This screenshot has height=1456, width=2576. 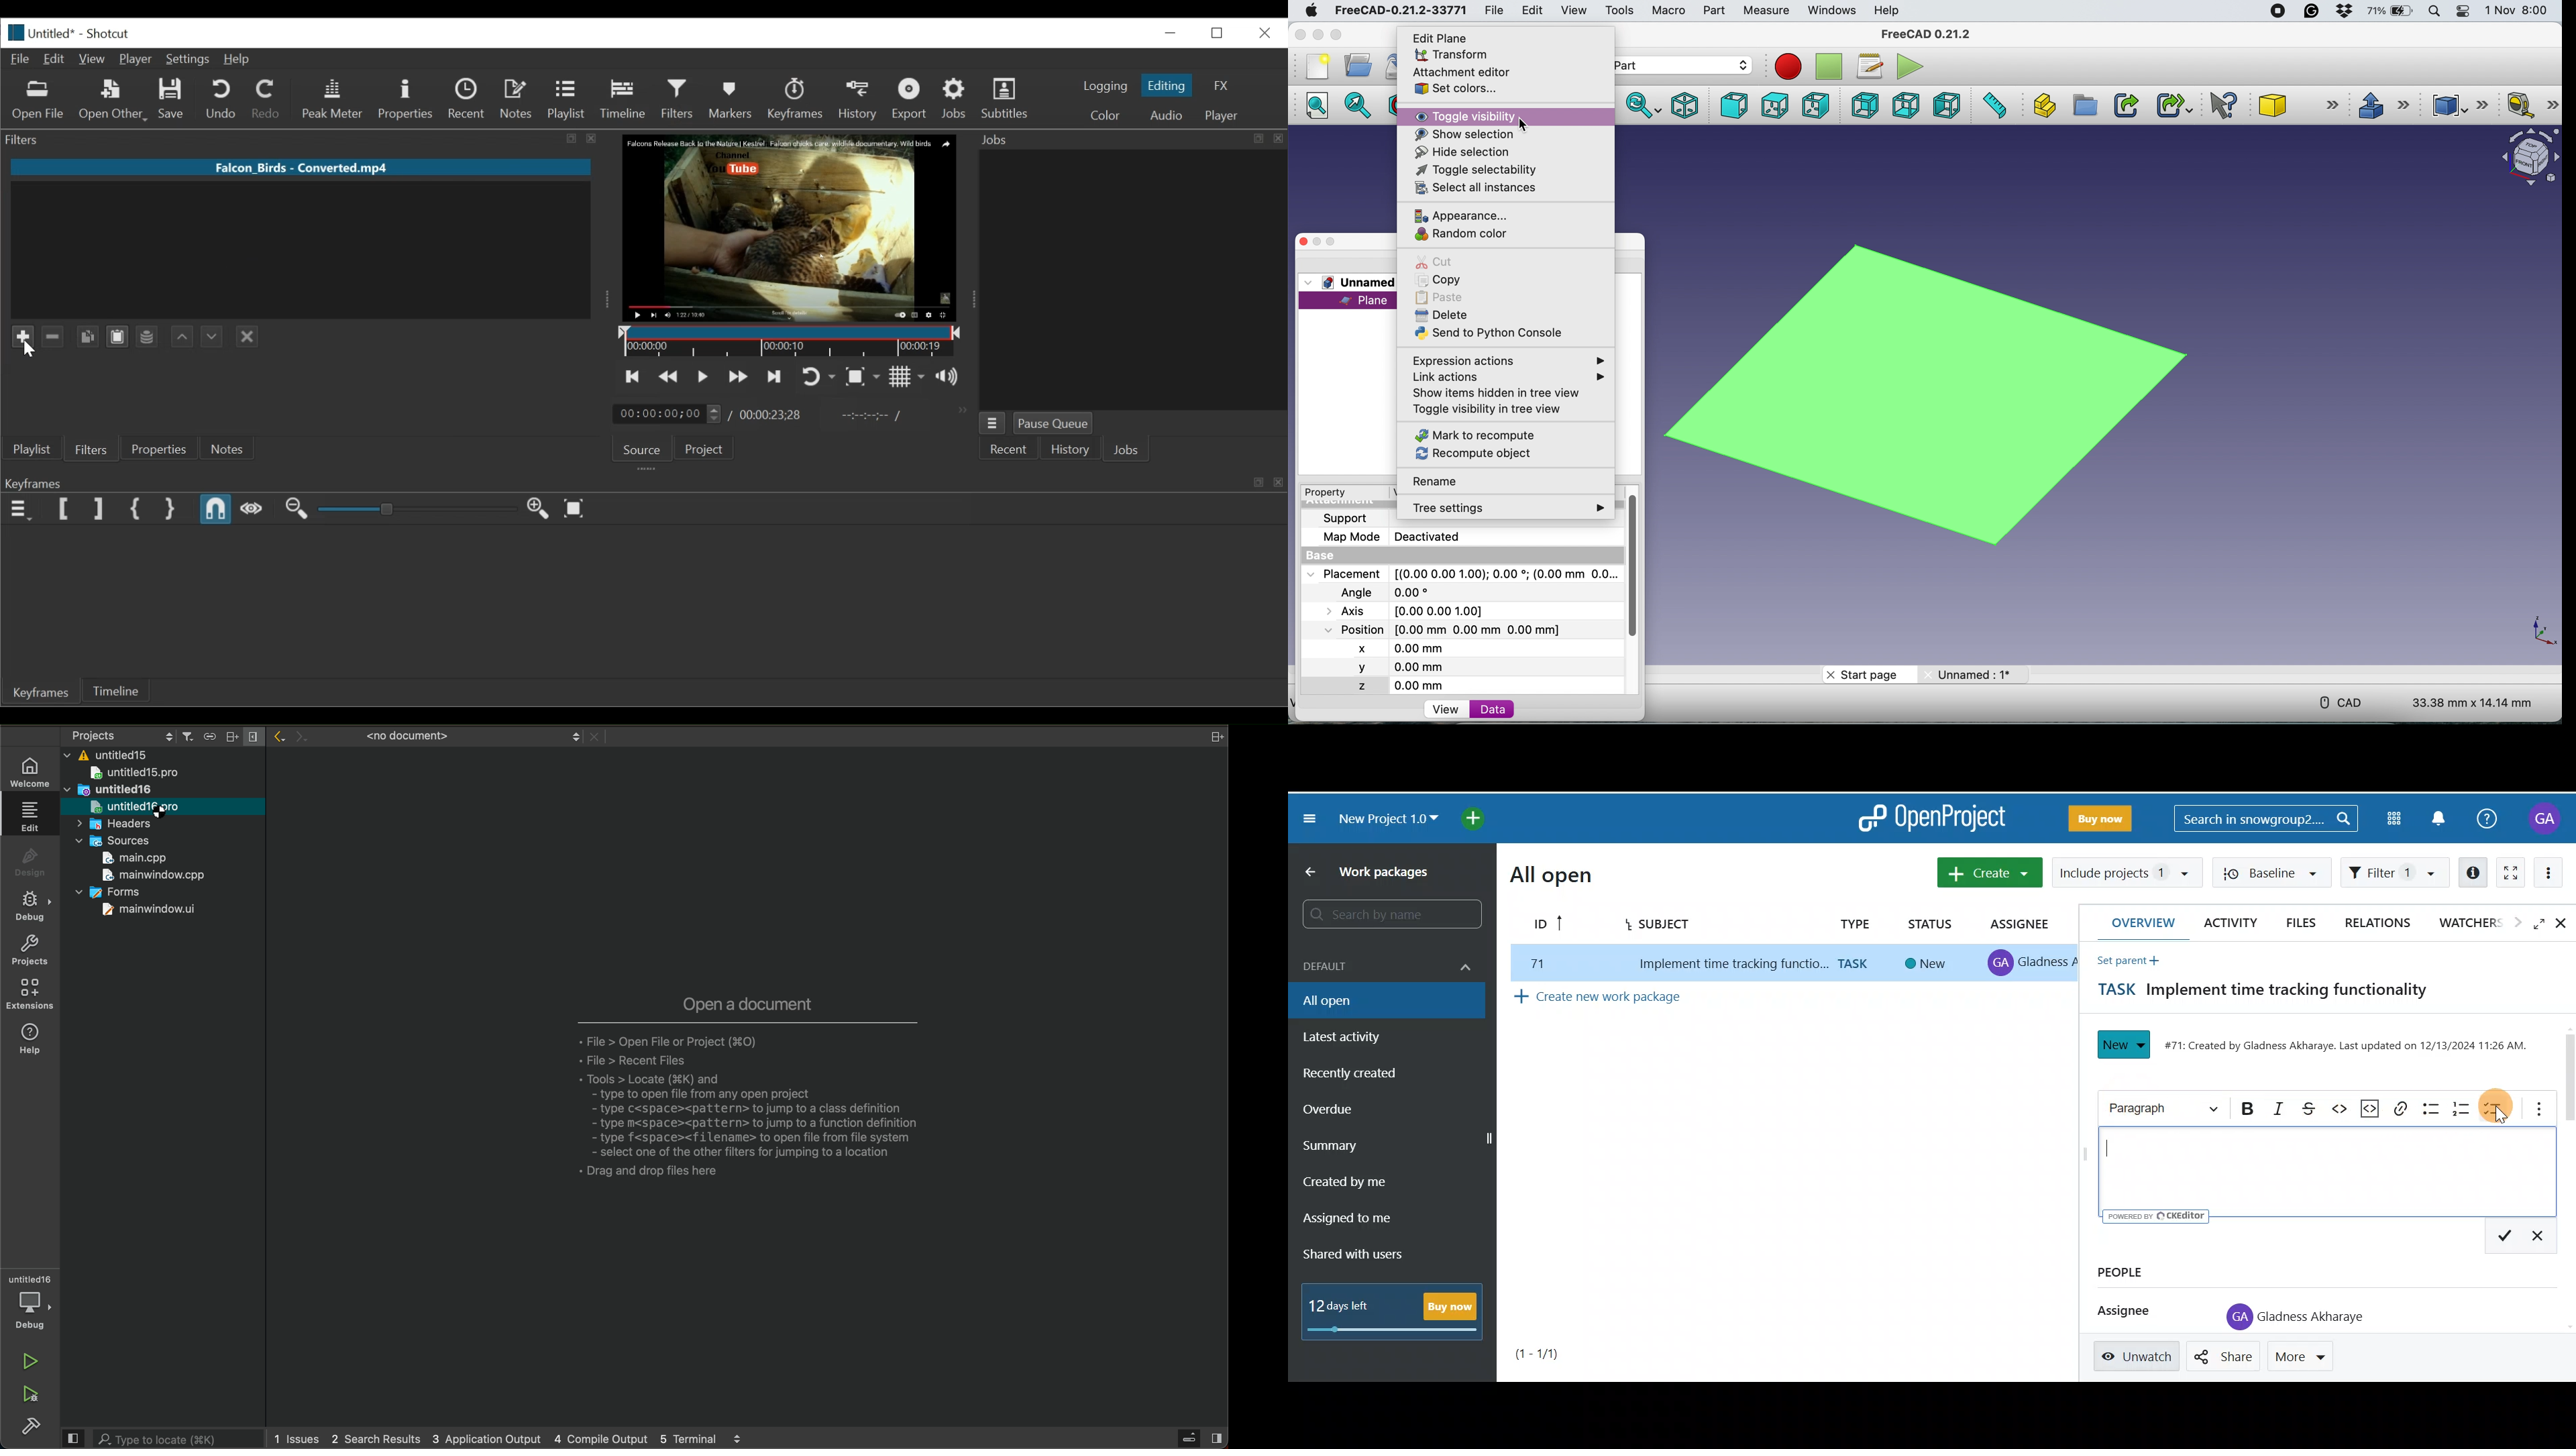 I want to click on logs, so click(x=513, y=1437).